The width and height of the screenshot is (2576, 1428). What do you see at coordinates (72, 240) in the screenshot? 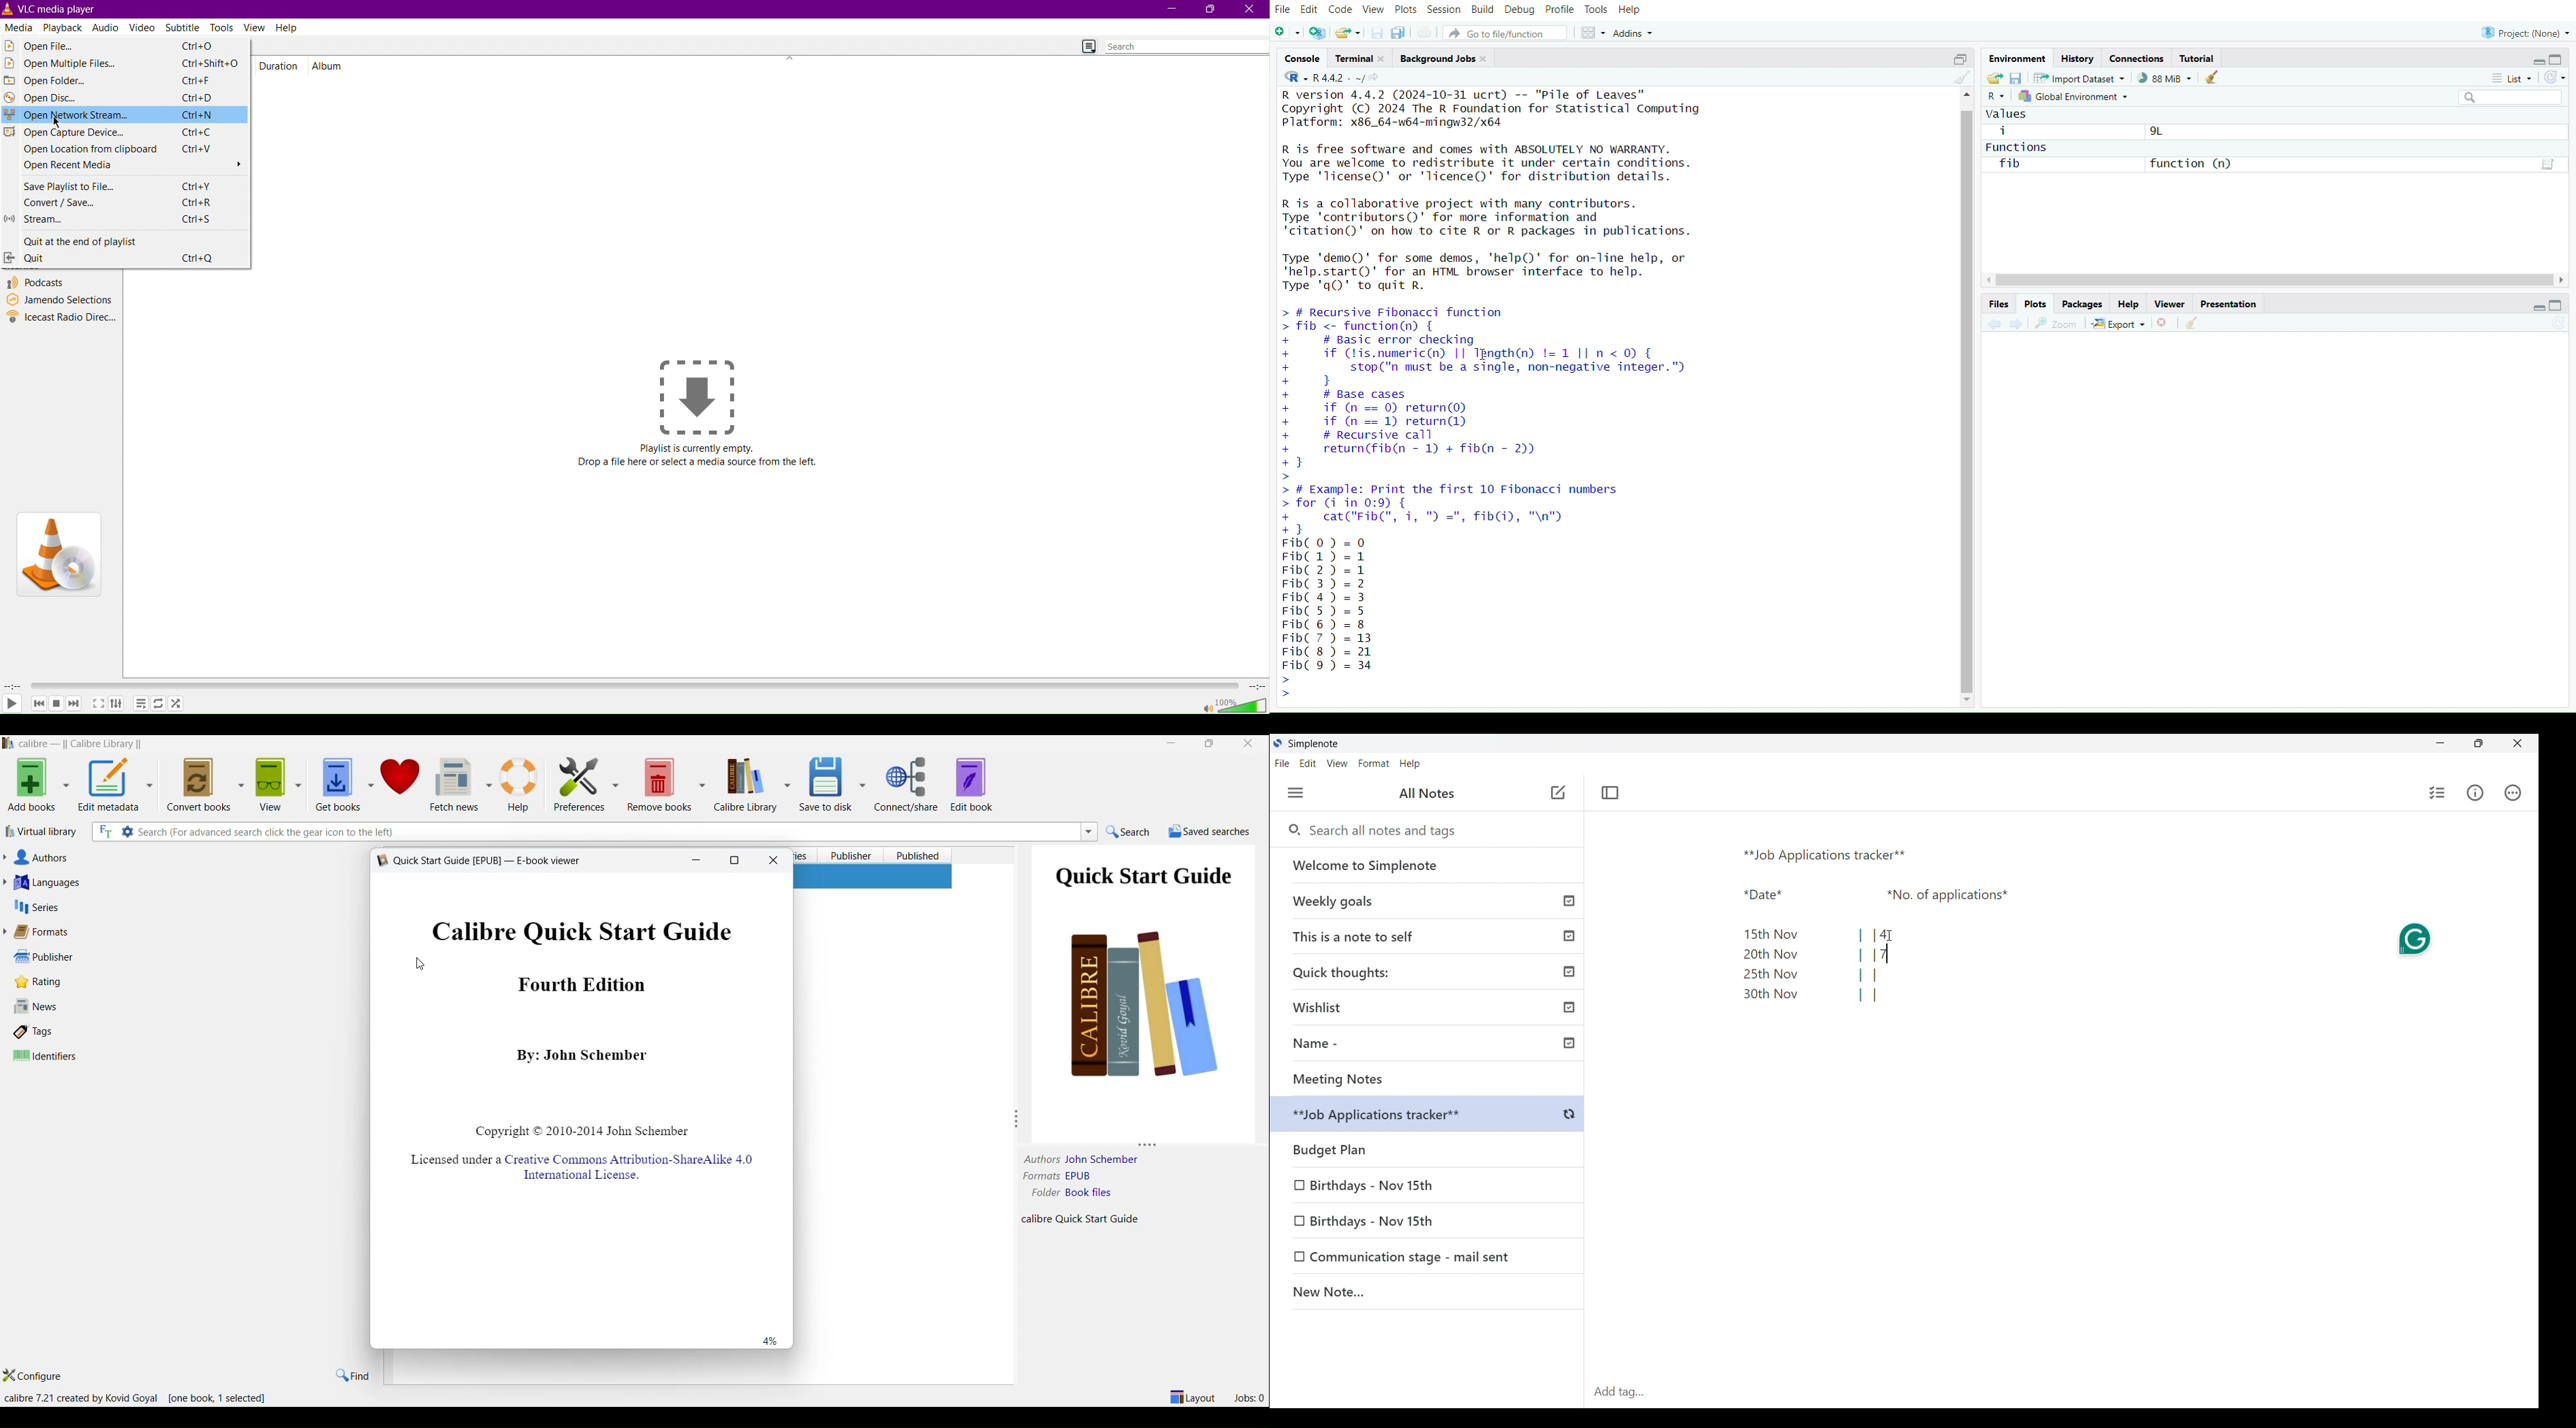
I see `Quit at the end of playlist` at bounding box center [72, 240].